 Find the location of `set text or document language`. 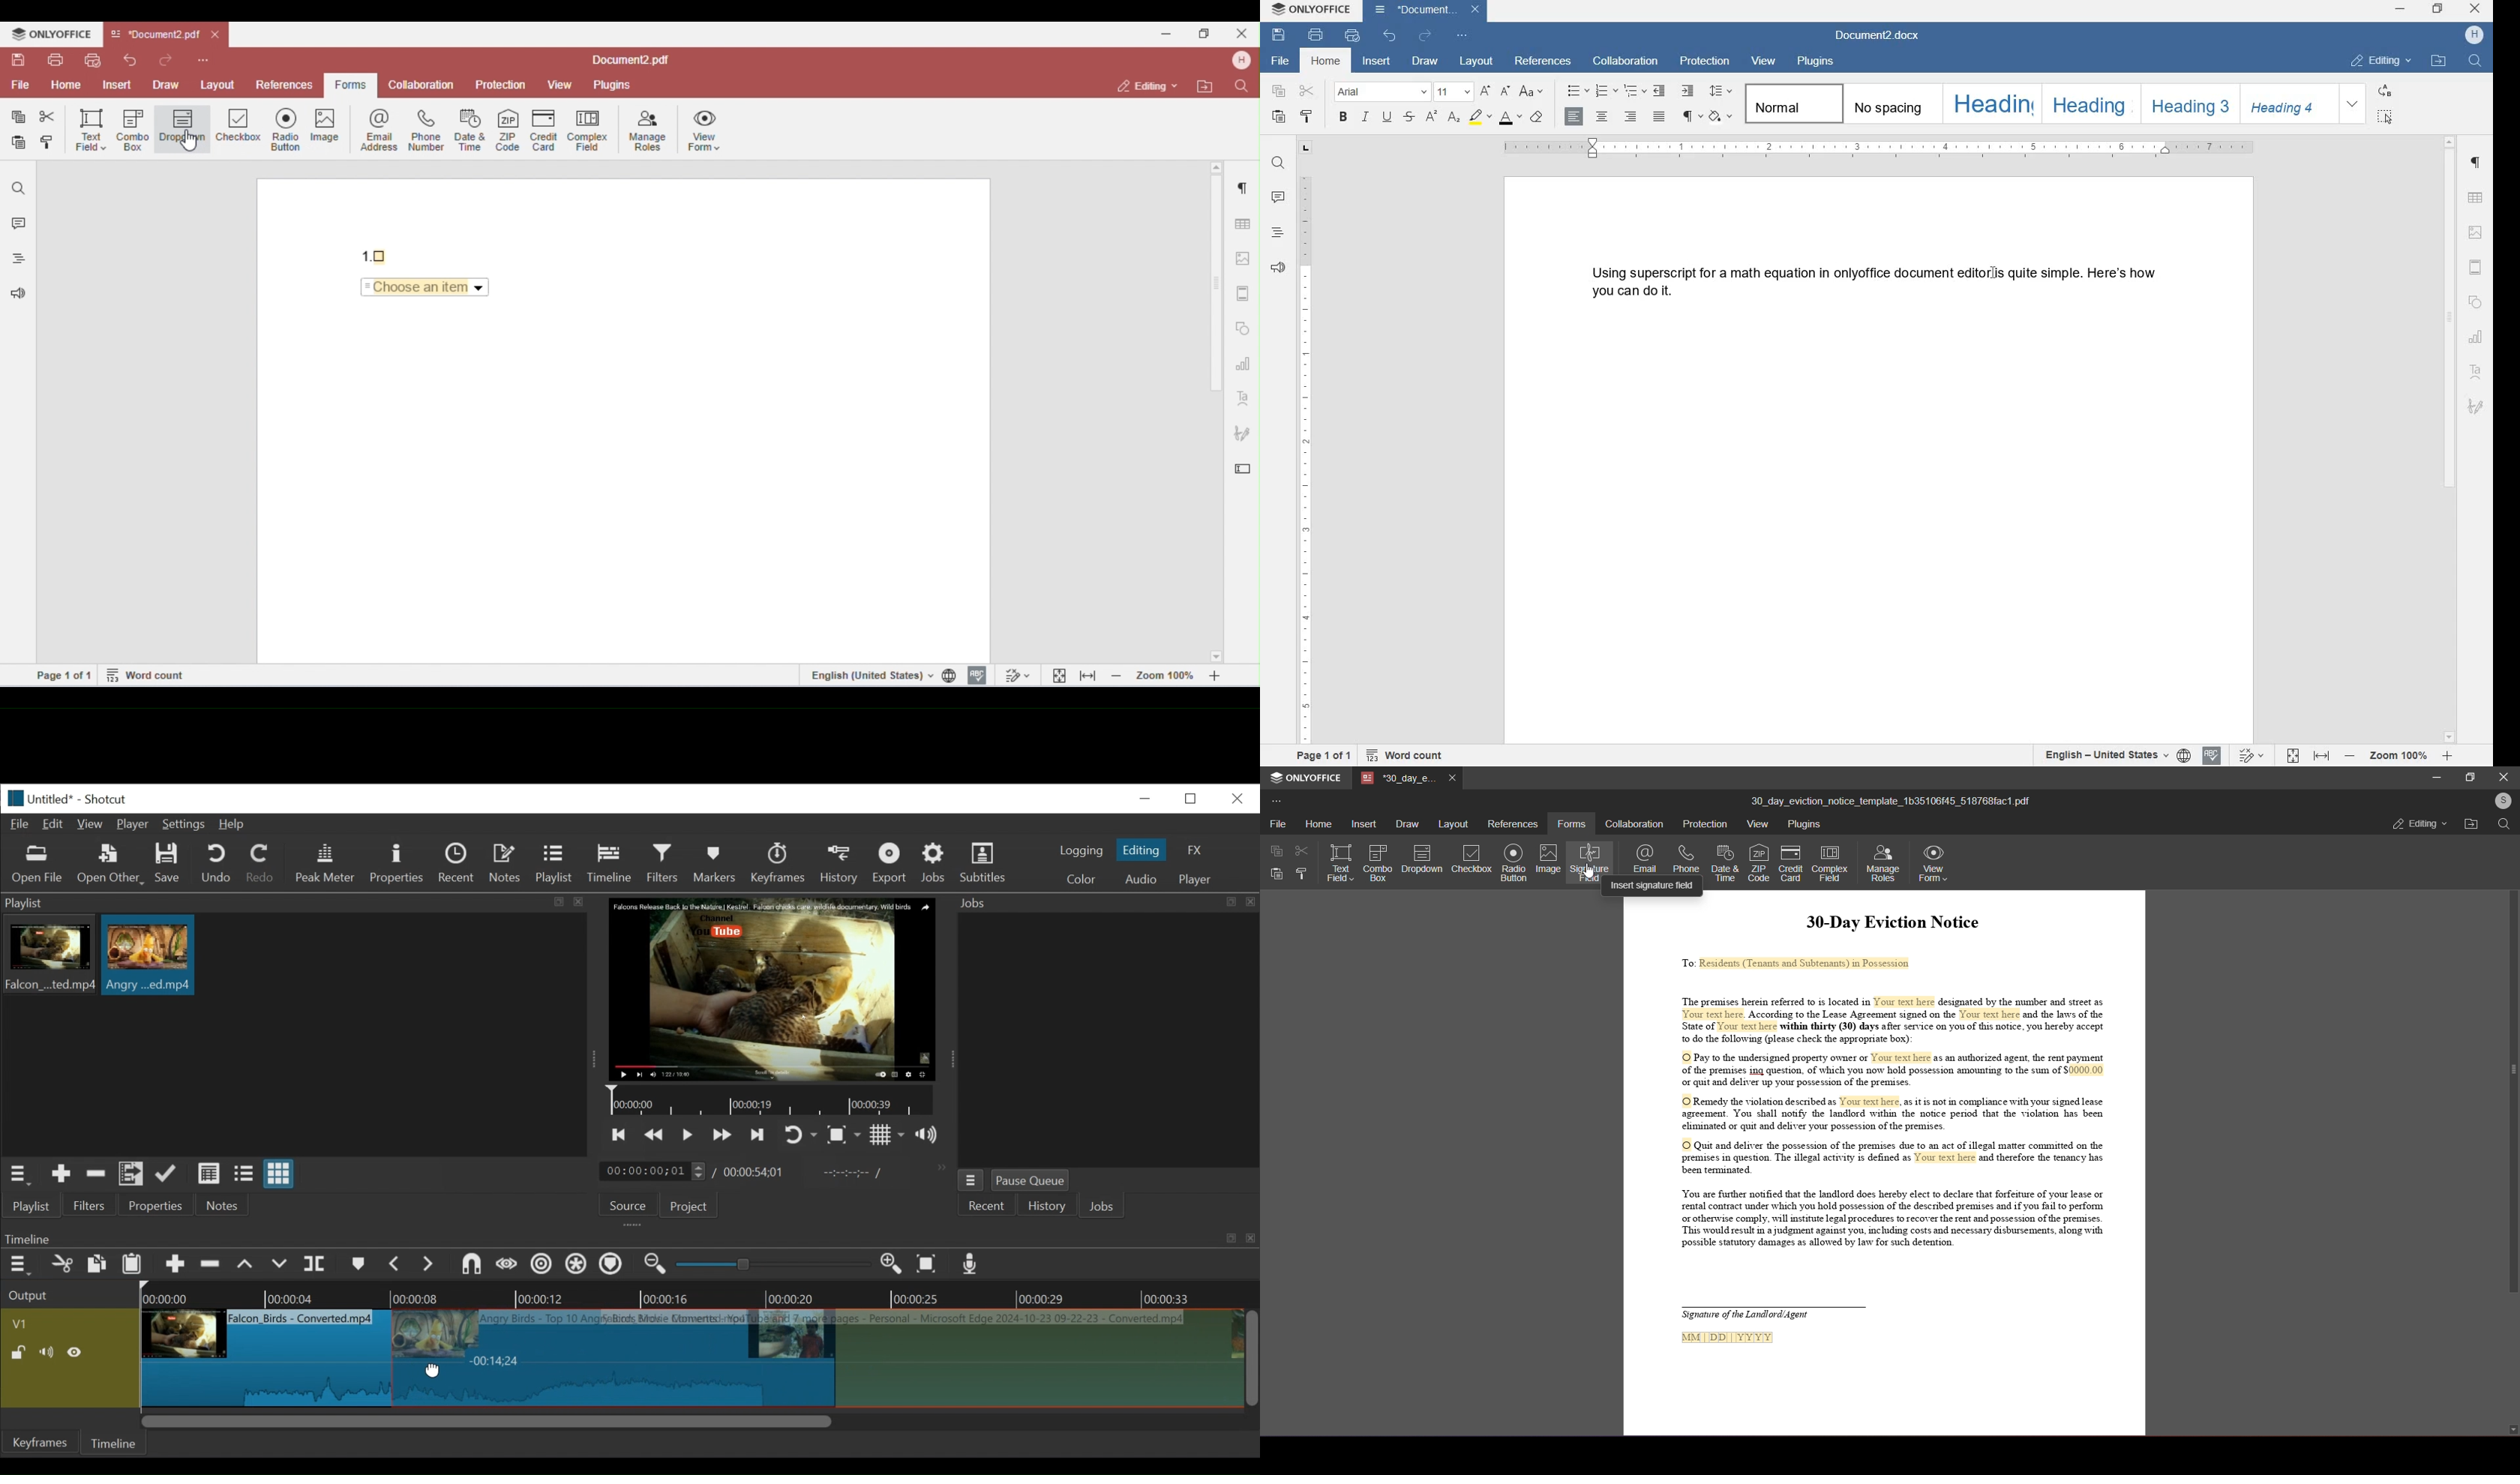

set text or document language is located at coordinates (2118, 755).